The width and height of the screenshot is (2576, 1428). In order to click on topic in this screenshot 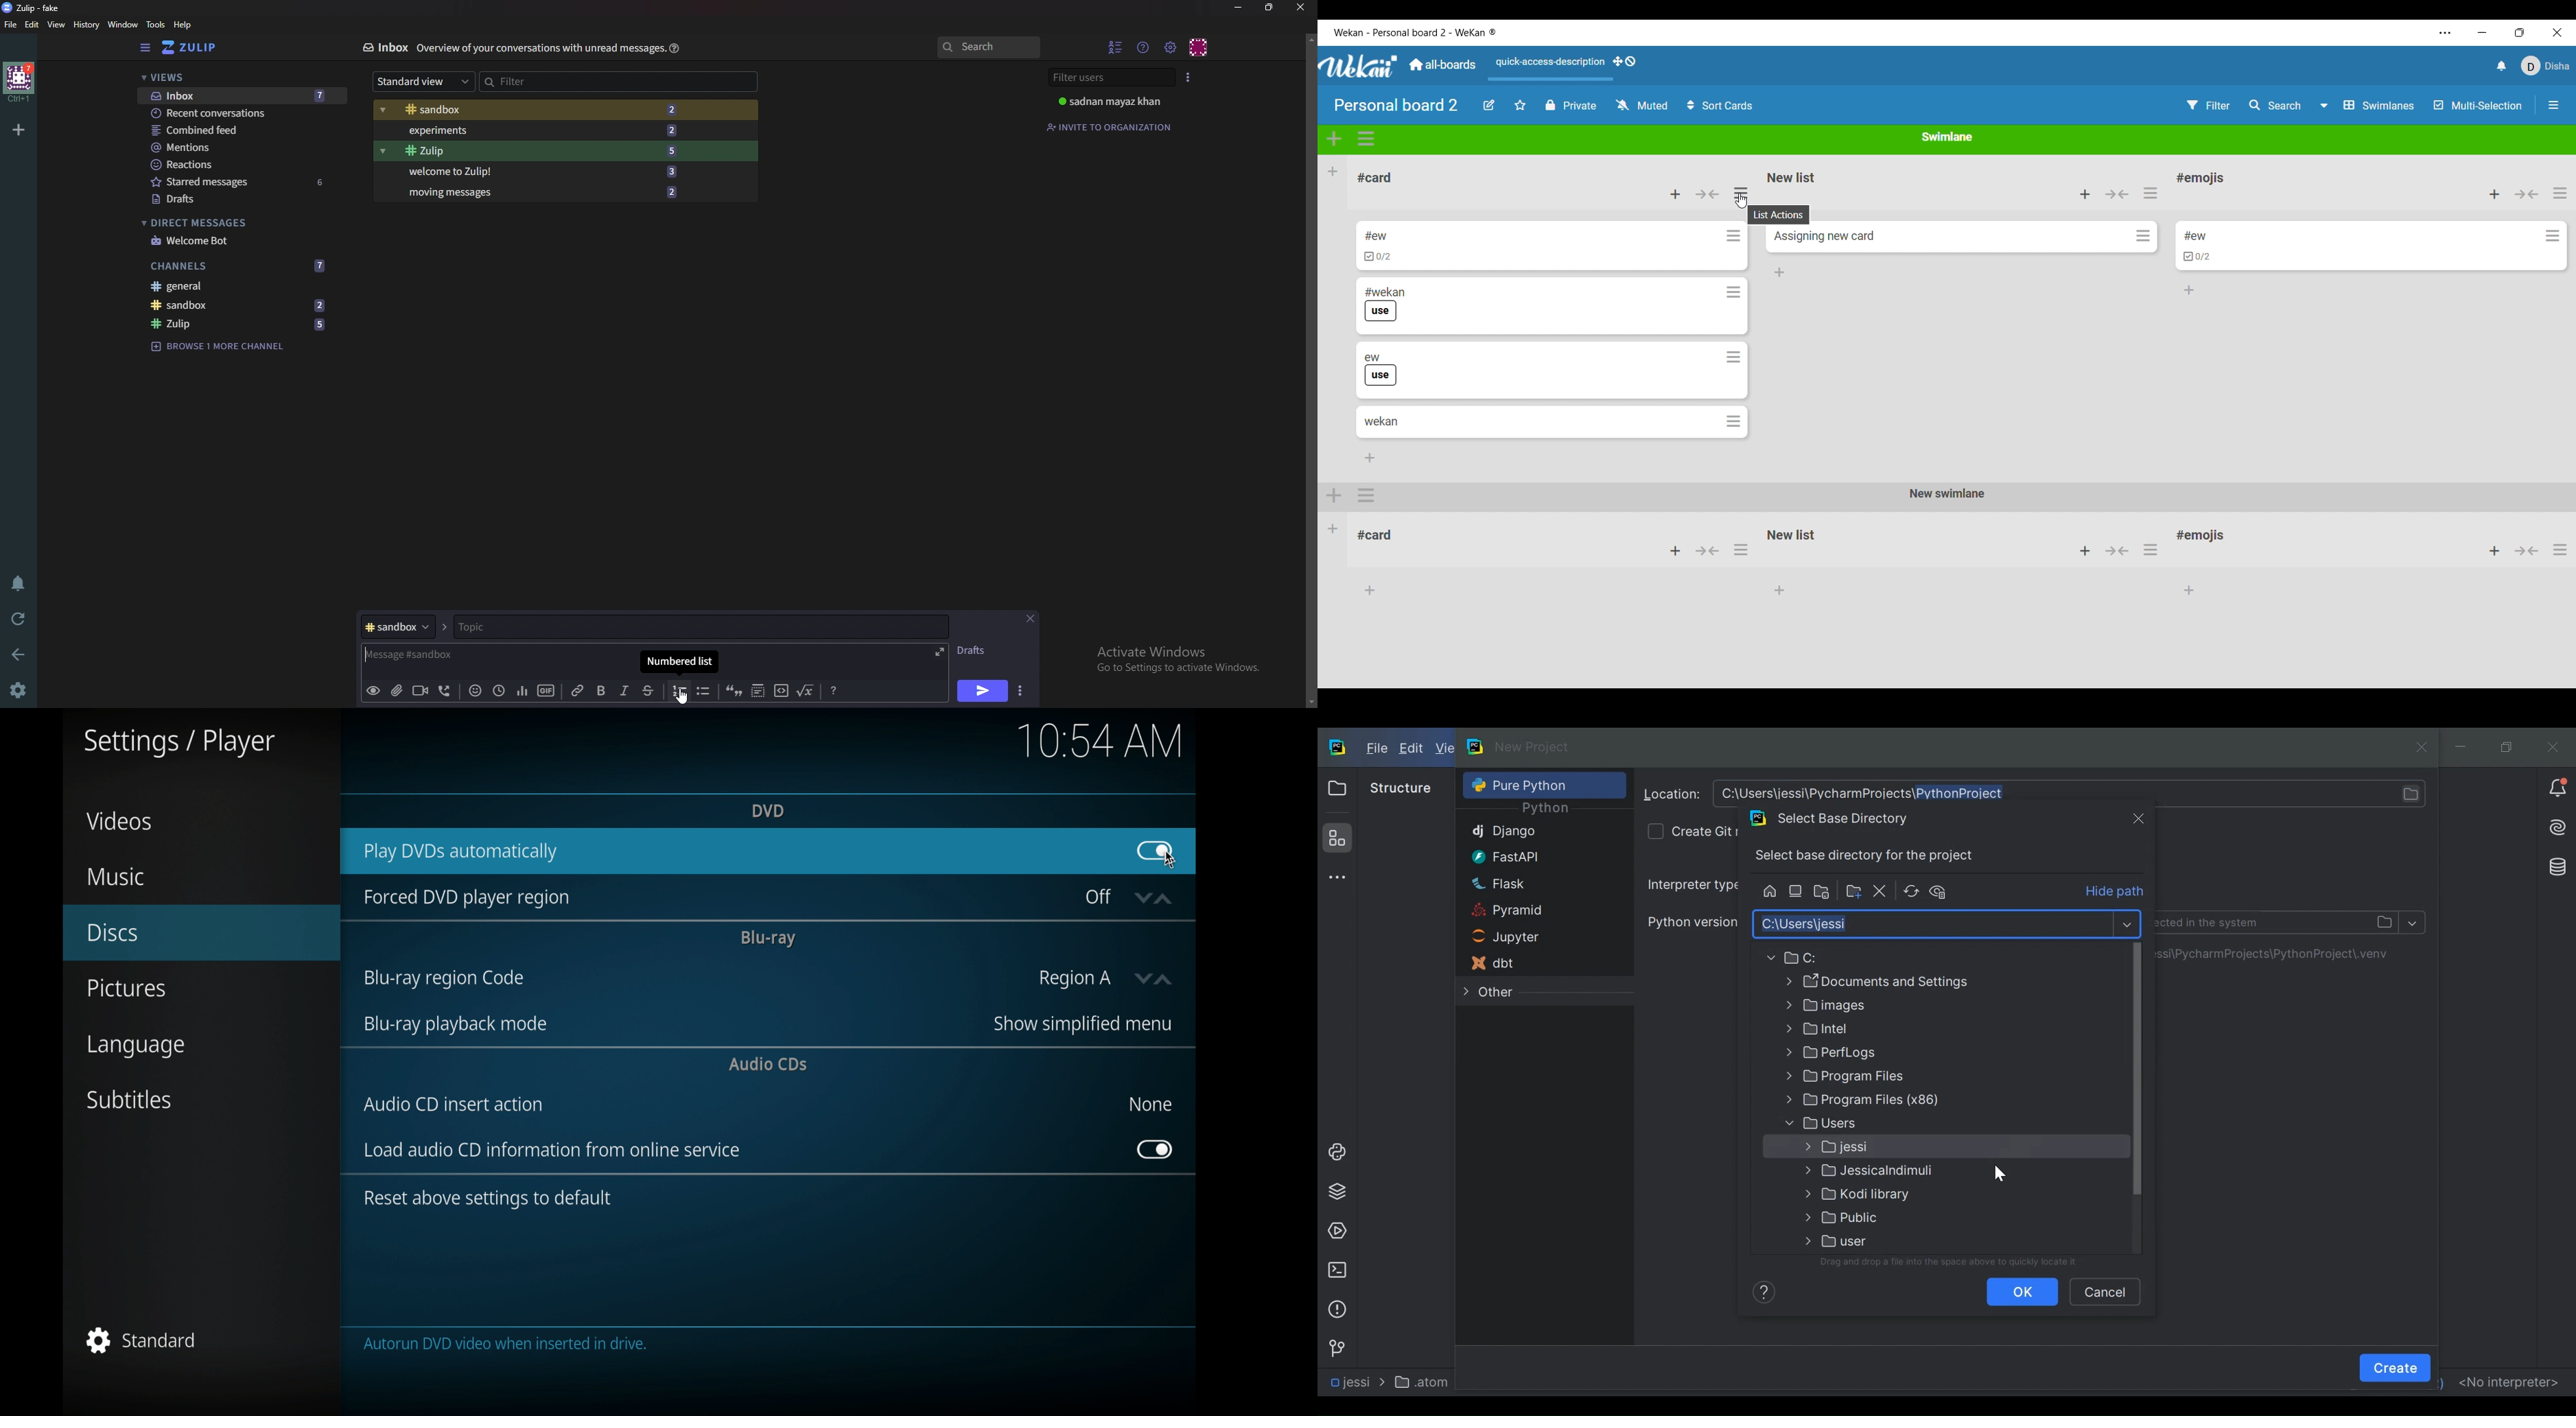, I will do `click(520, 627)`.